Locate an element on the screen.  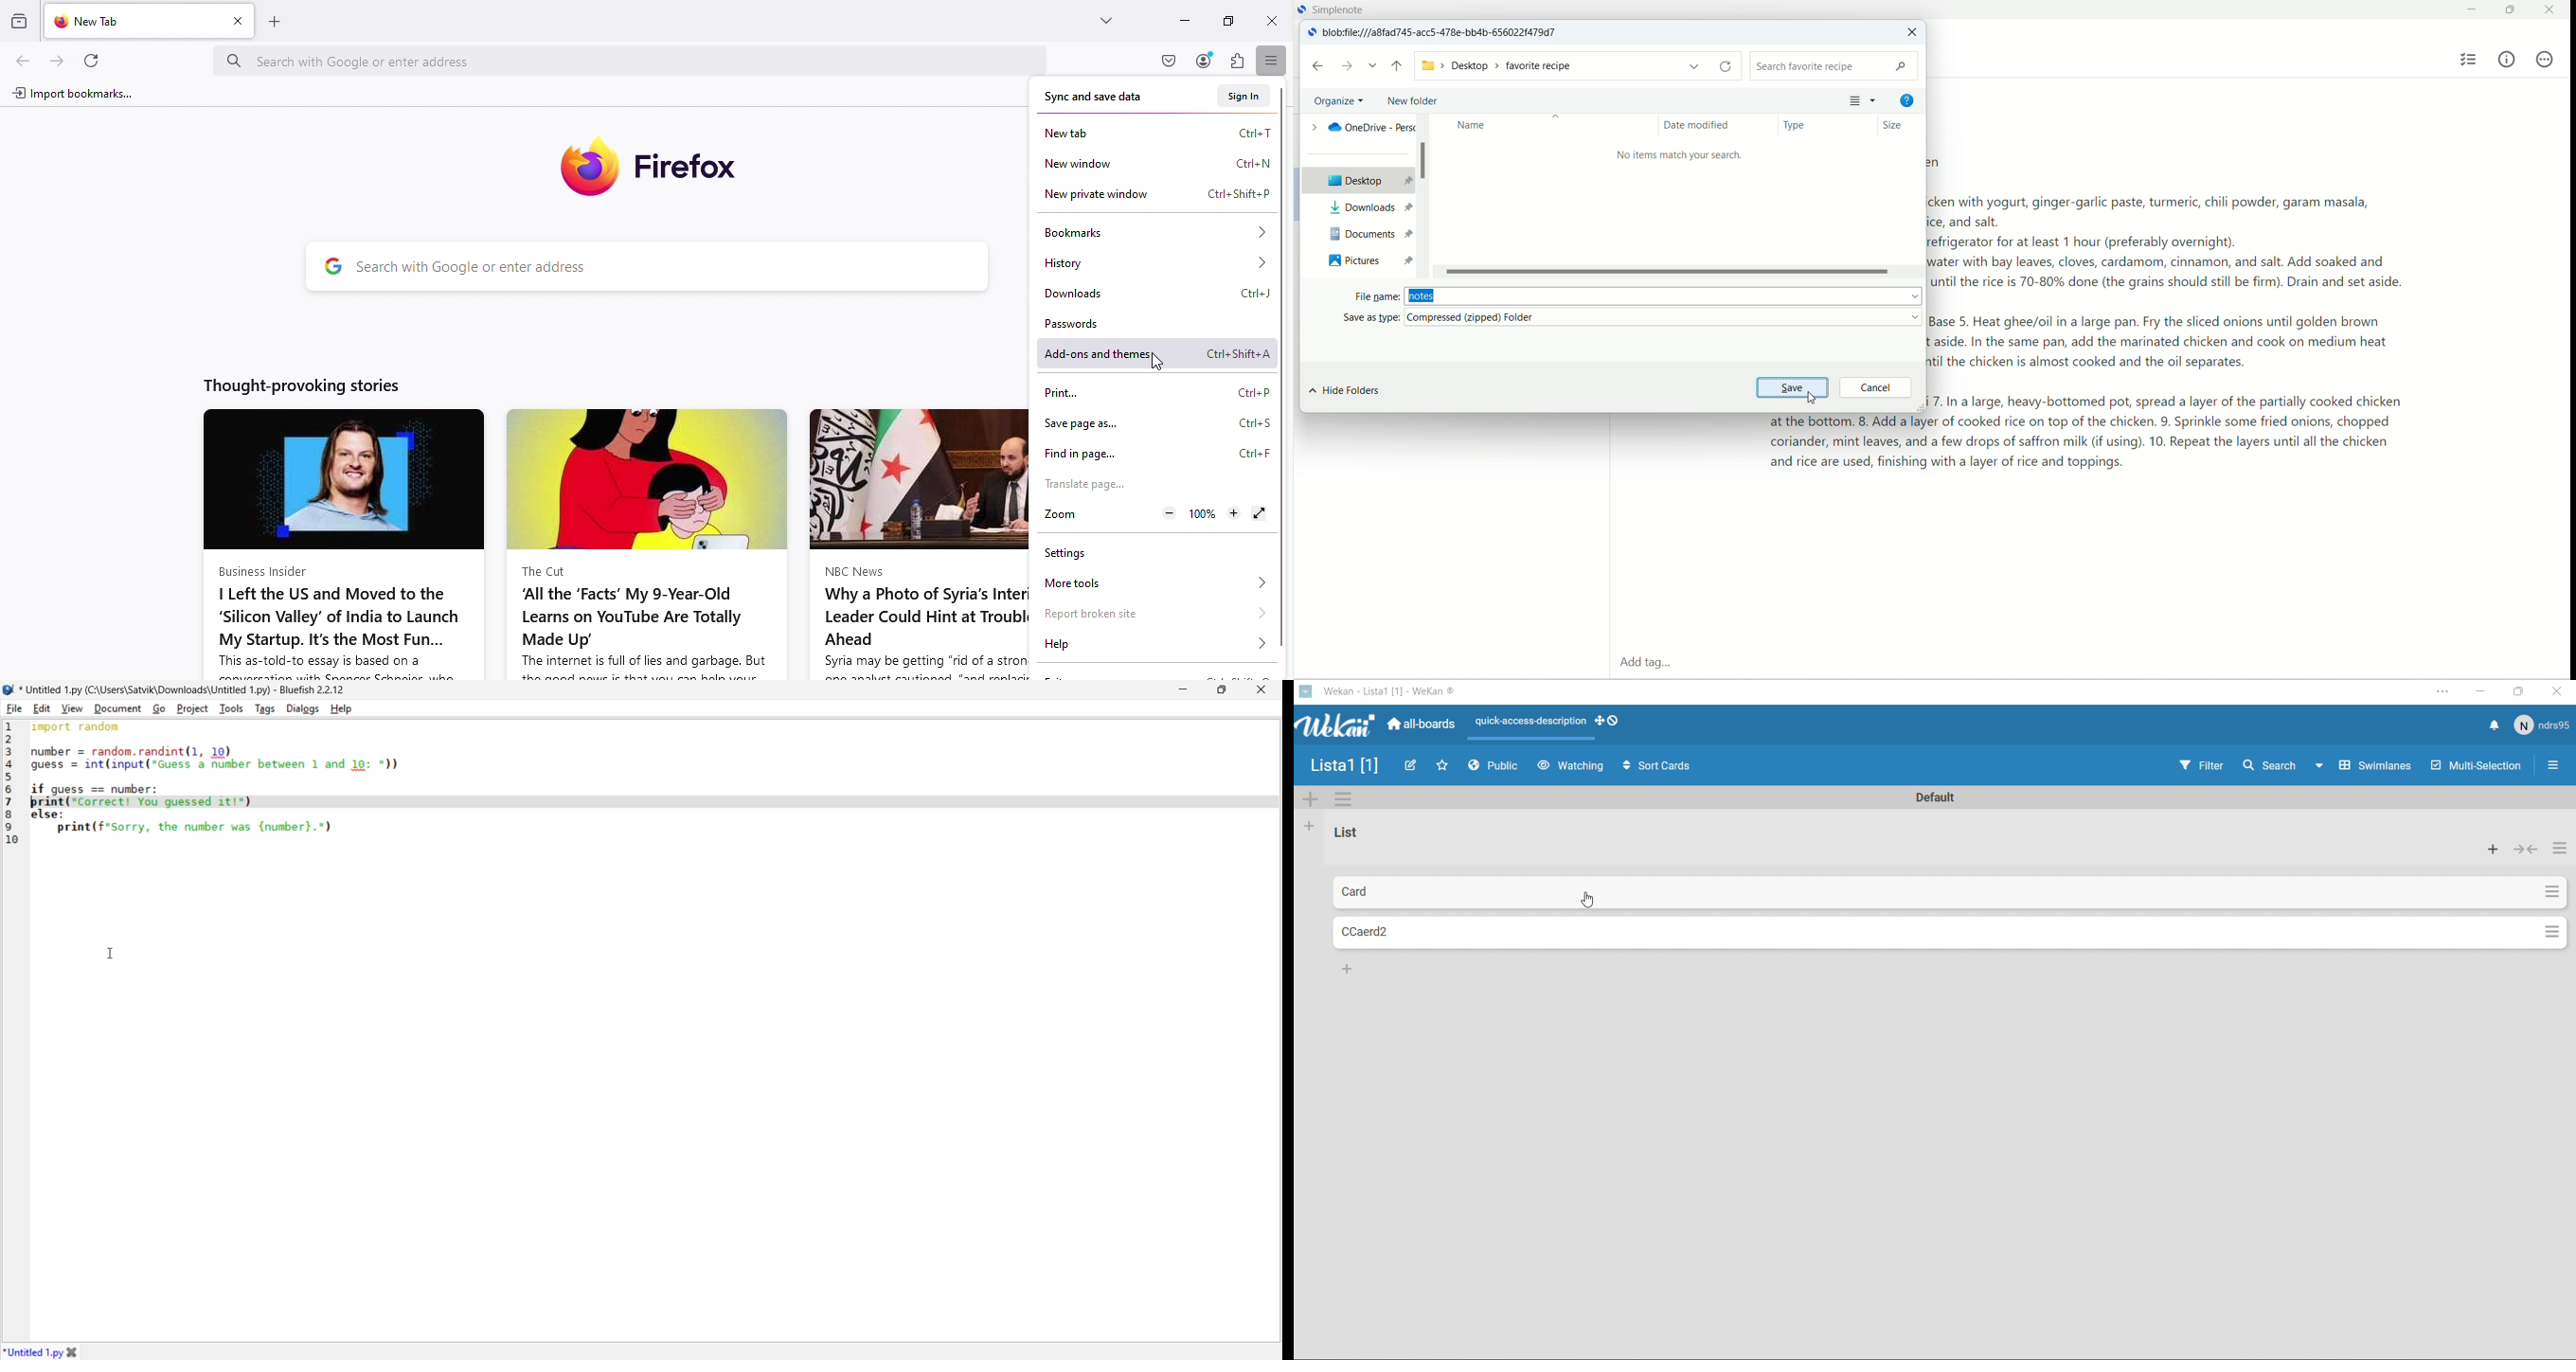
help is located at coordinates (1906, 98).